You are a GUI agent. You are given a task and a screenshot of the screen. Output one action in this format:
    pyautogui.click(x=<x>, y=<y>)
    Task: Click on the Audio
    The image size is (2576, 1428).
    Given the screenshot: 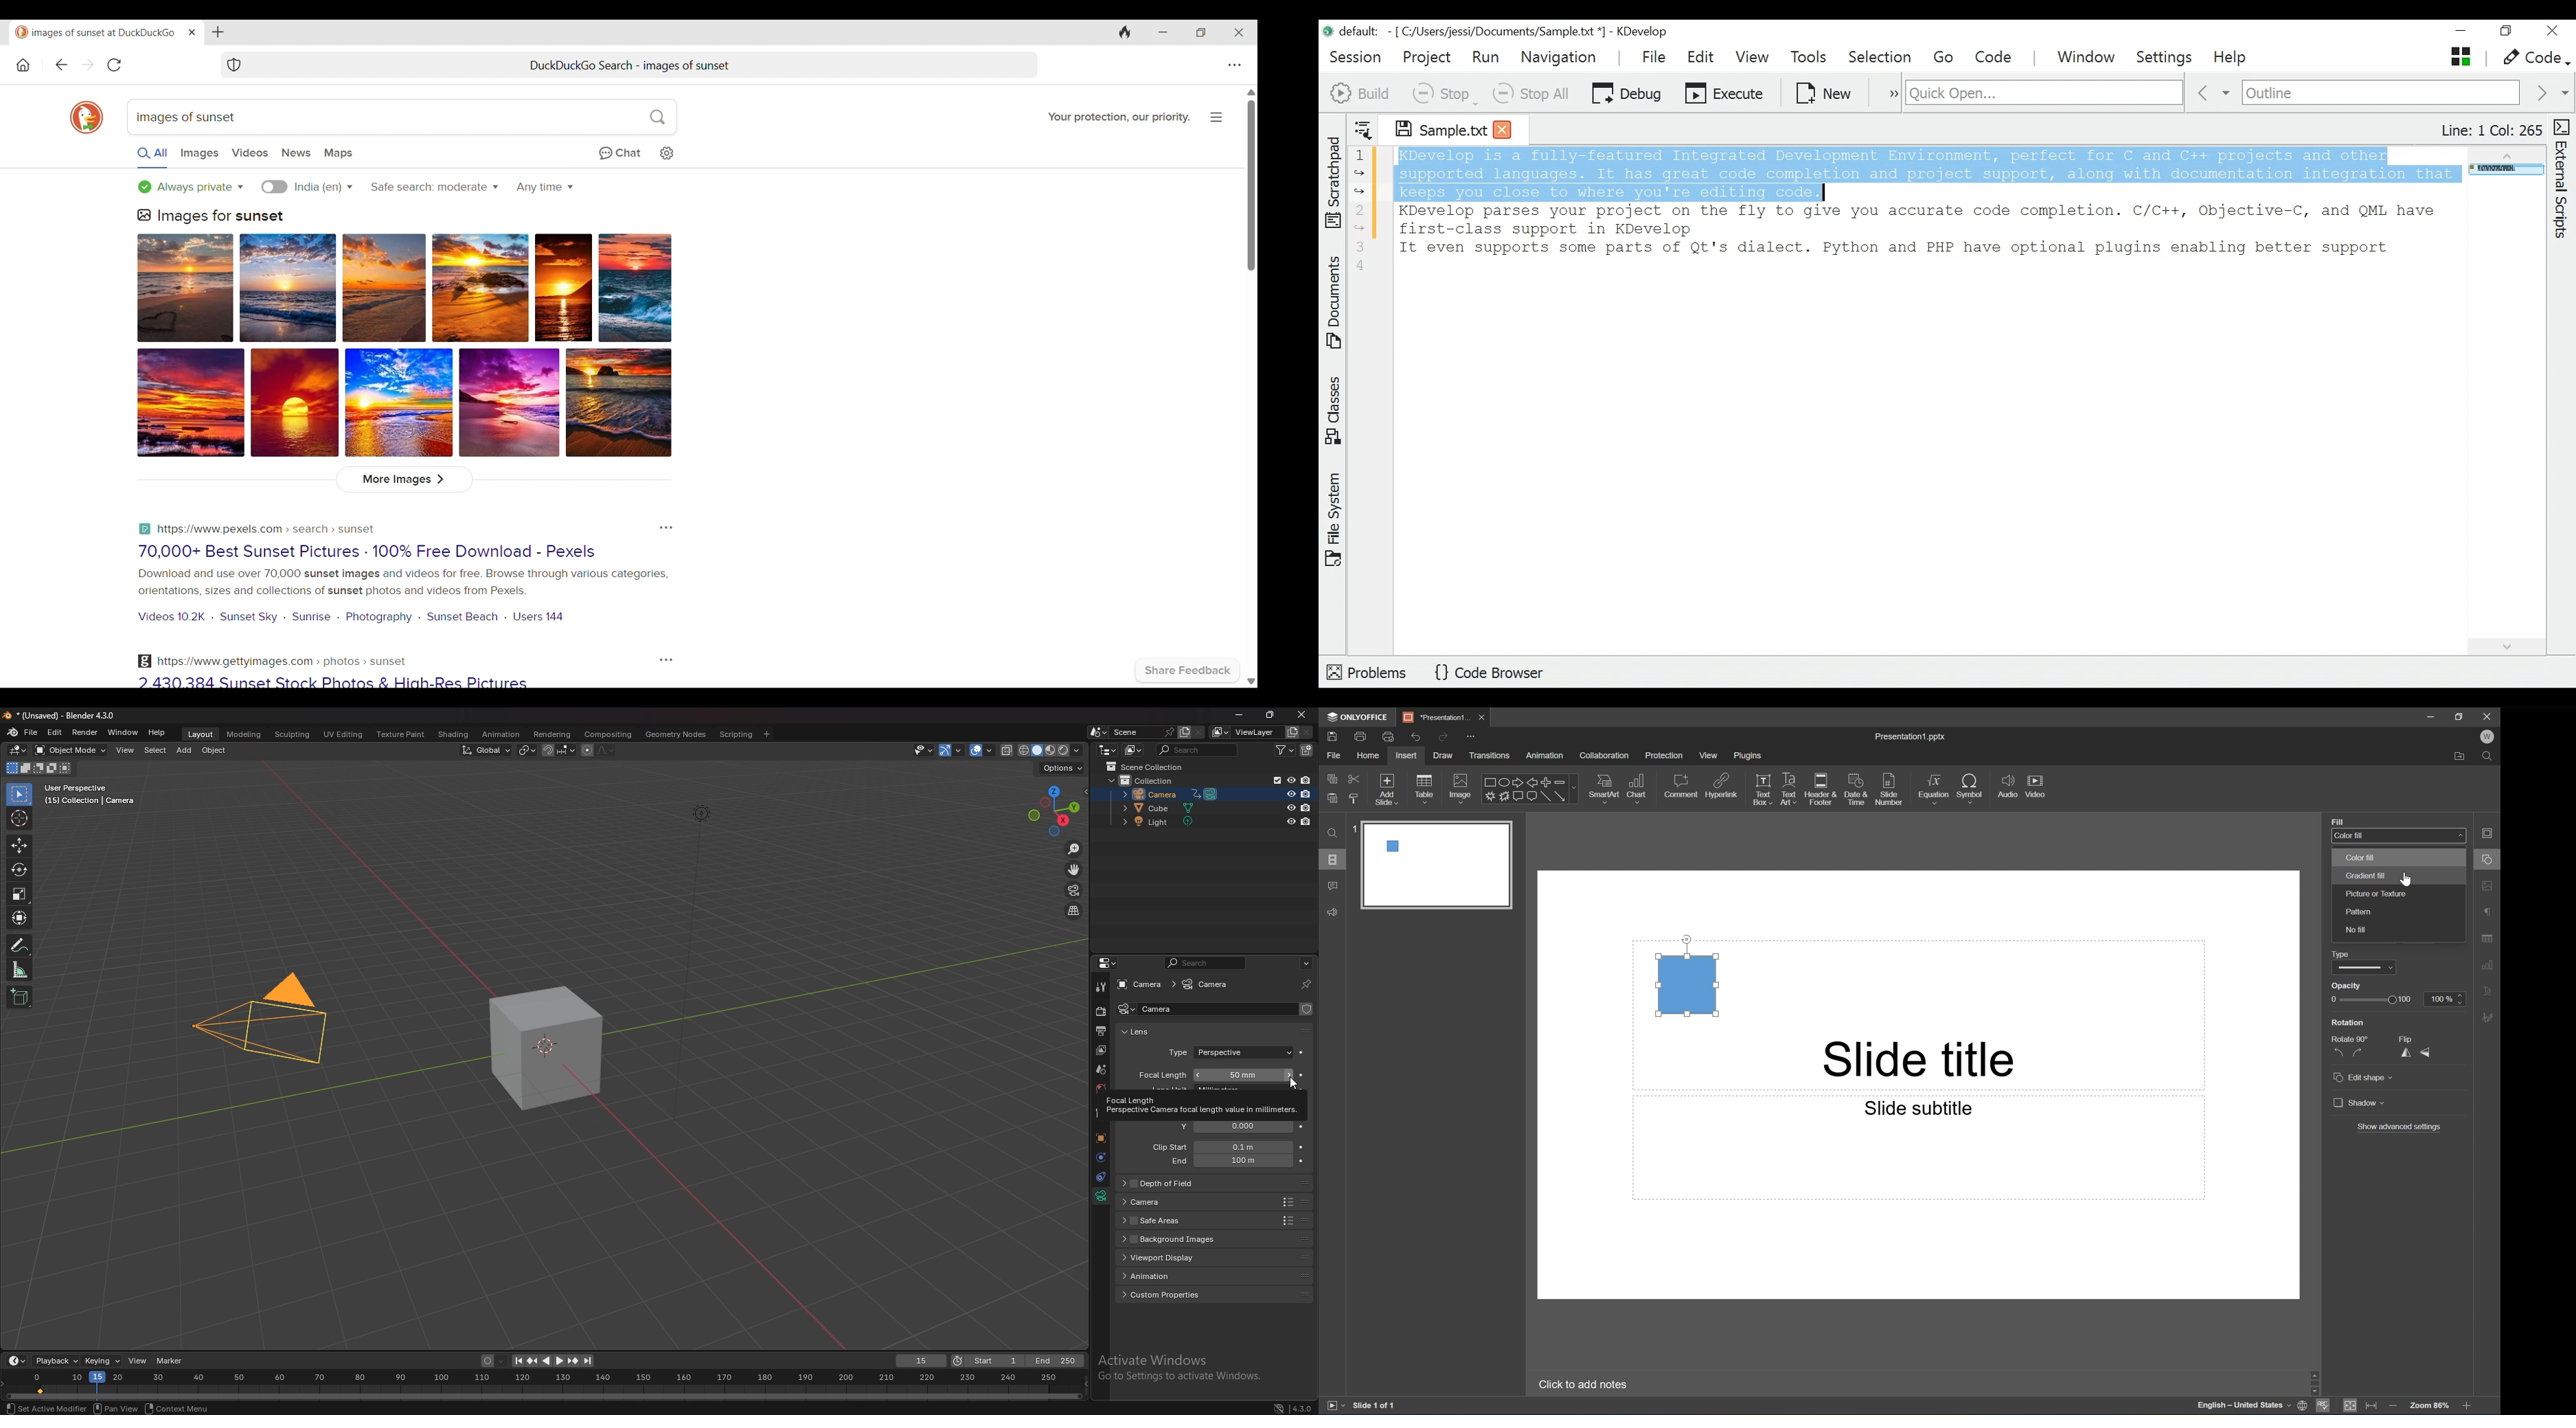 What is the action you would take?
    pyautogui.click(x=2008, y=786)
    